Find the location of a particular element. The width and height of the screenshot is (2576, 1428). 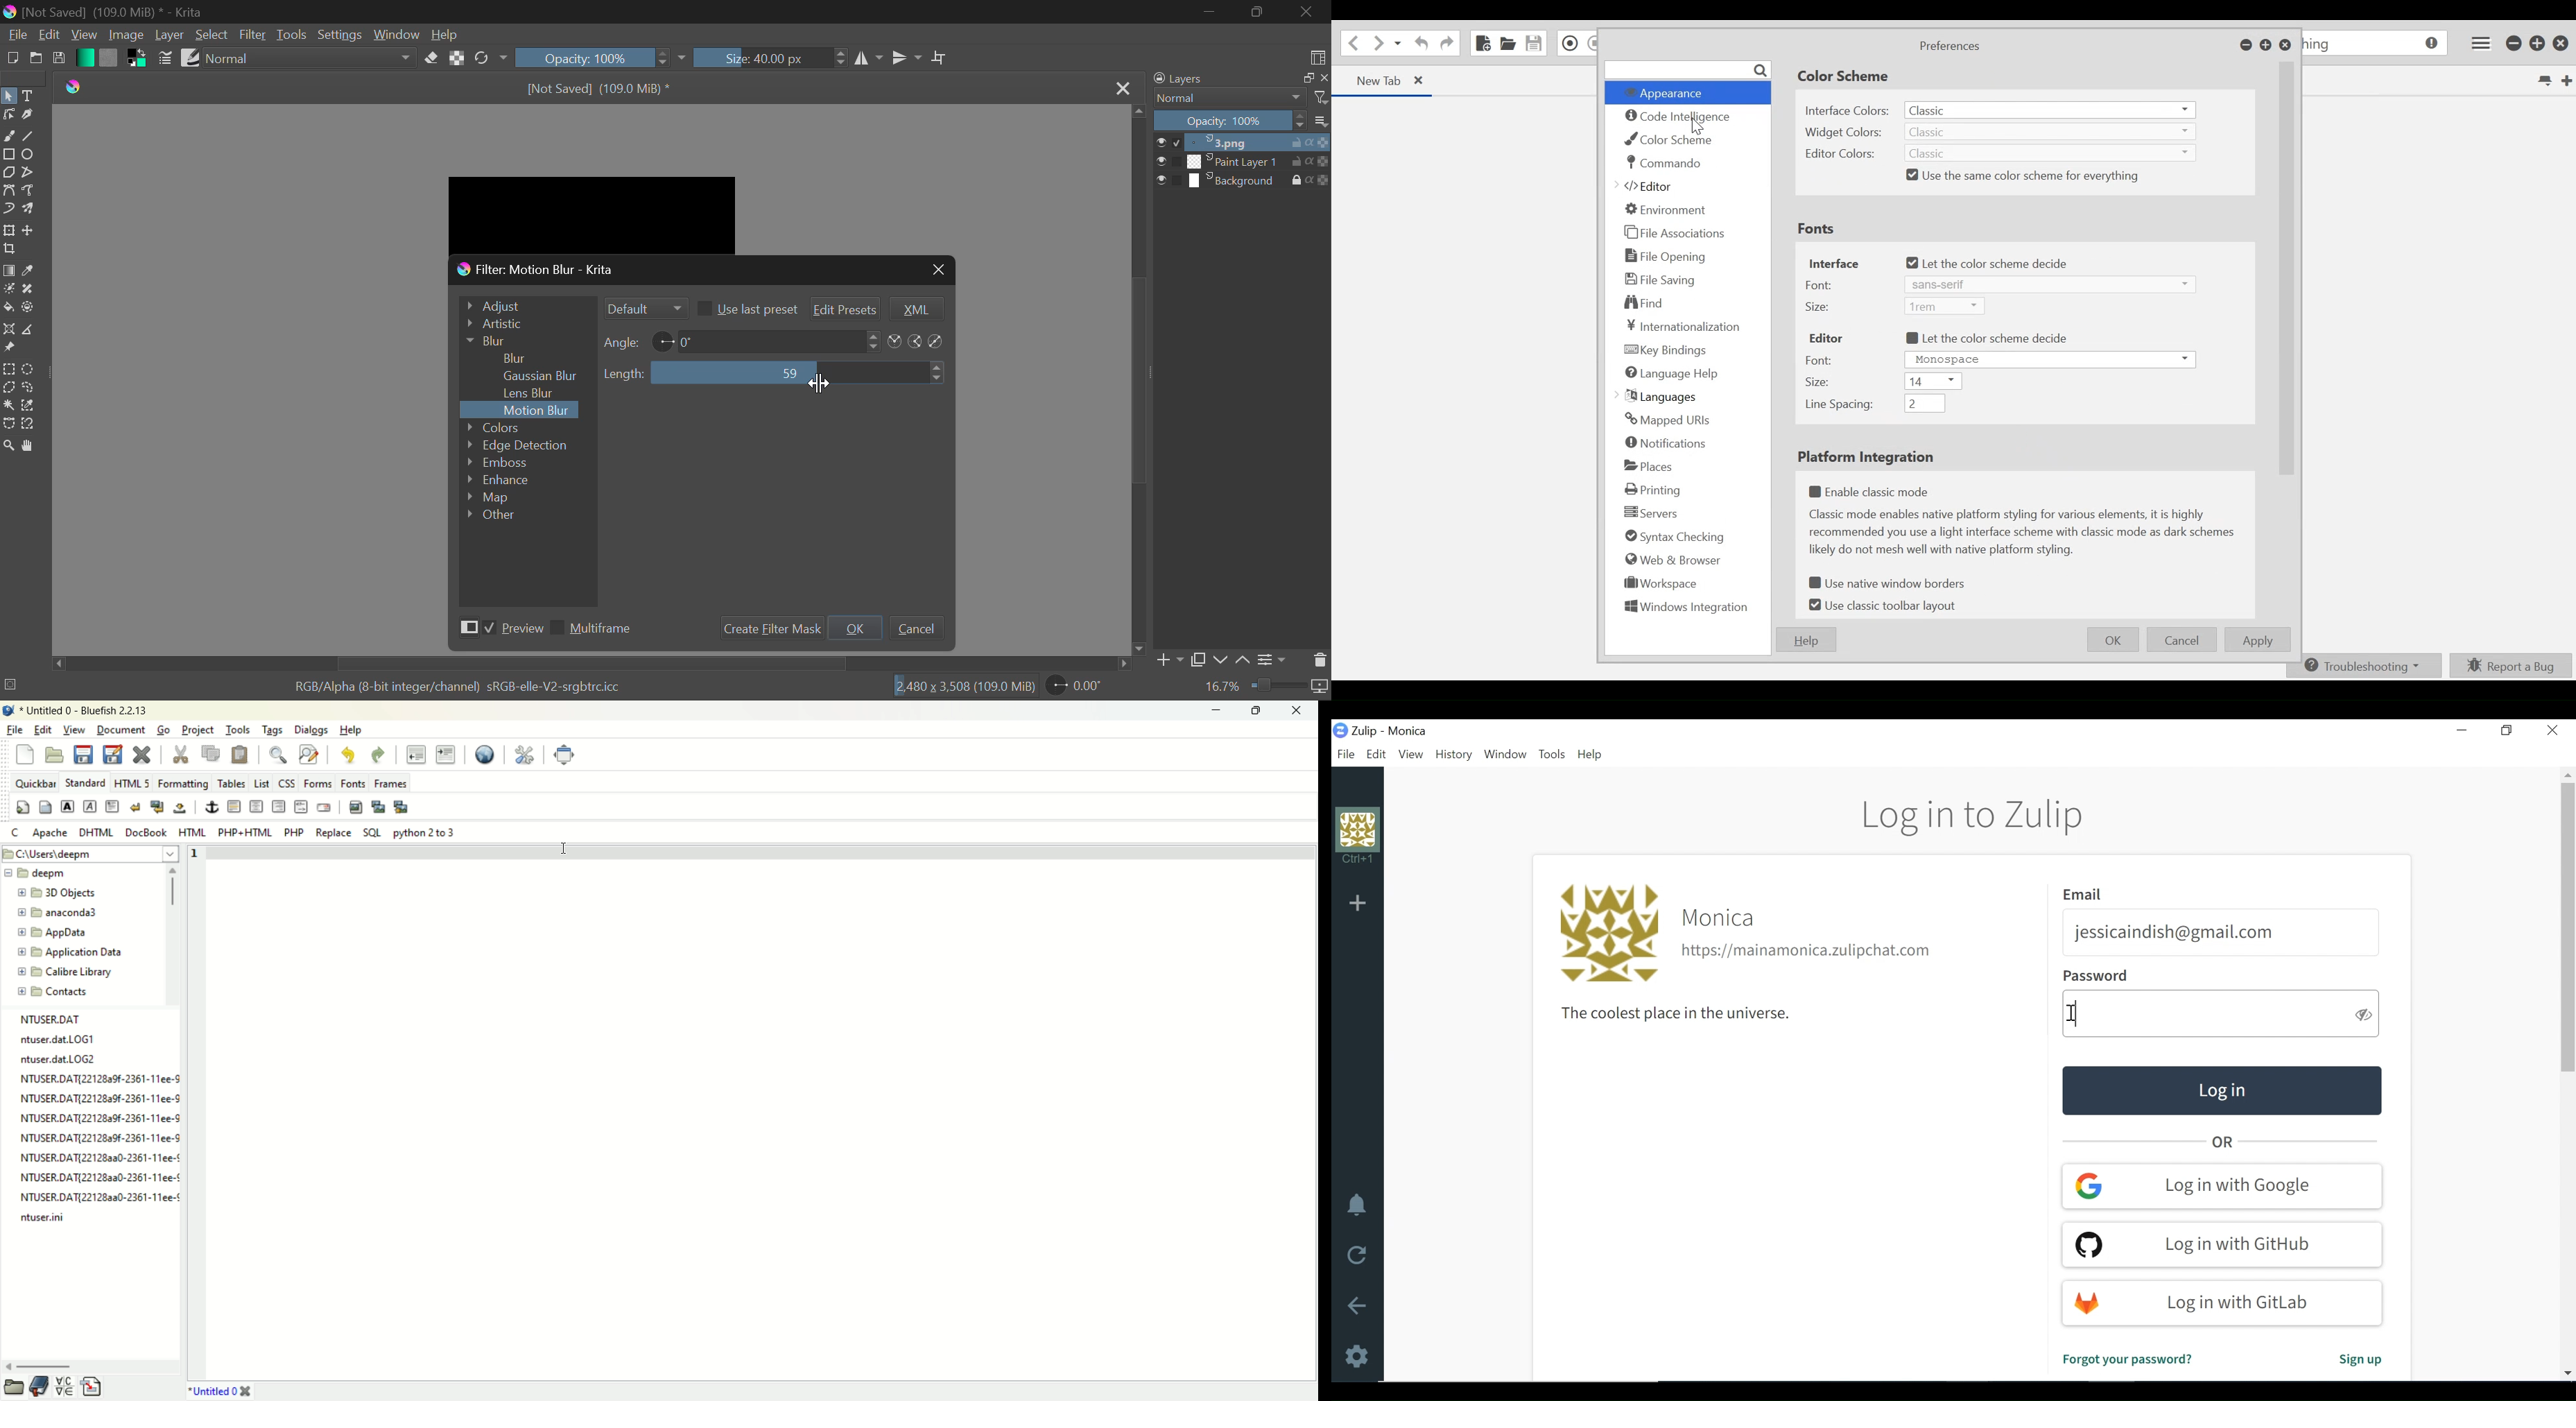

Blur is located at coordinates (516, 356).